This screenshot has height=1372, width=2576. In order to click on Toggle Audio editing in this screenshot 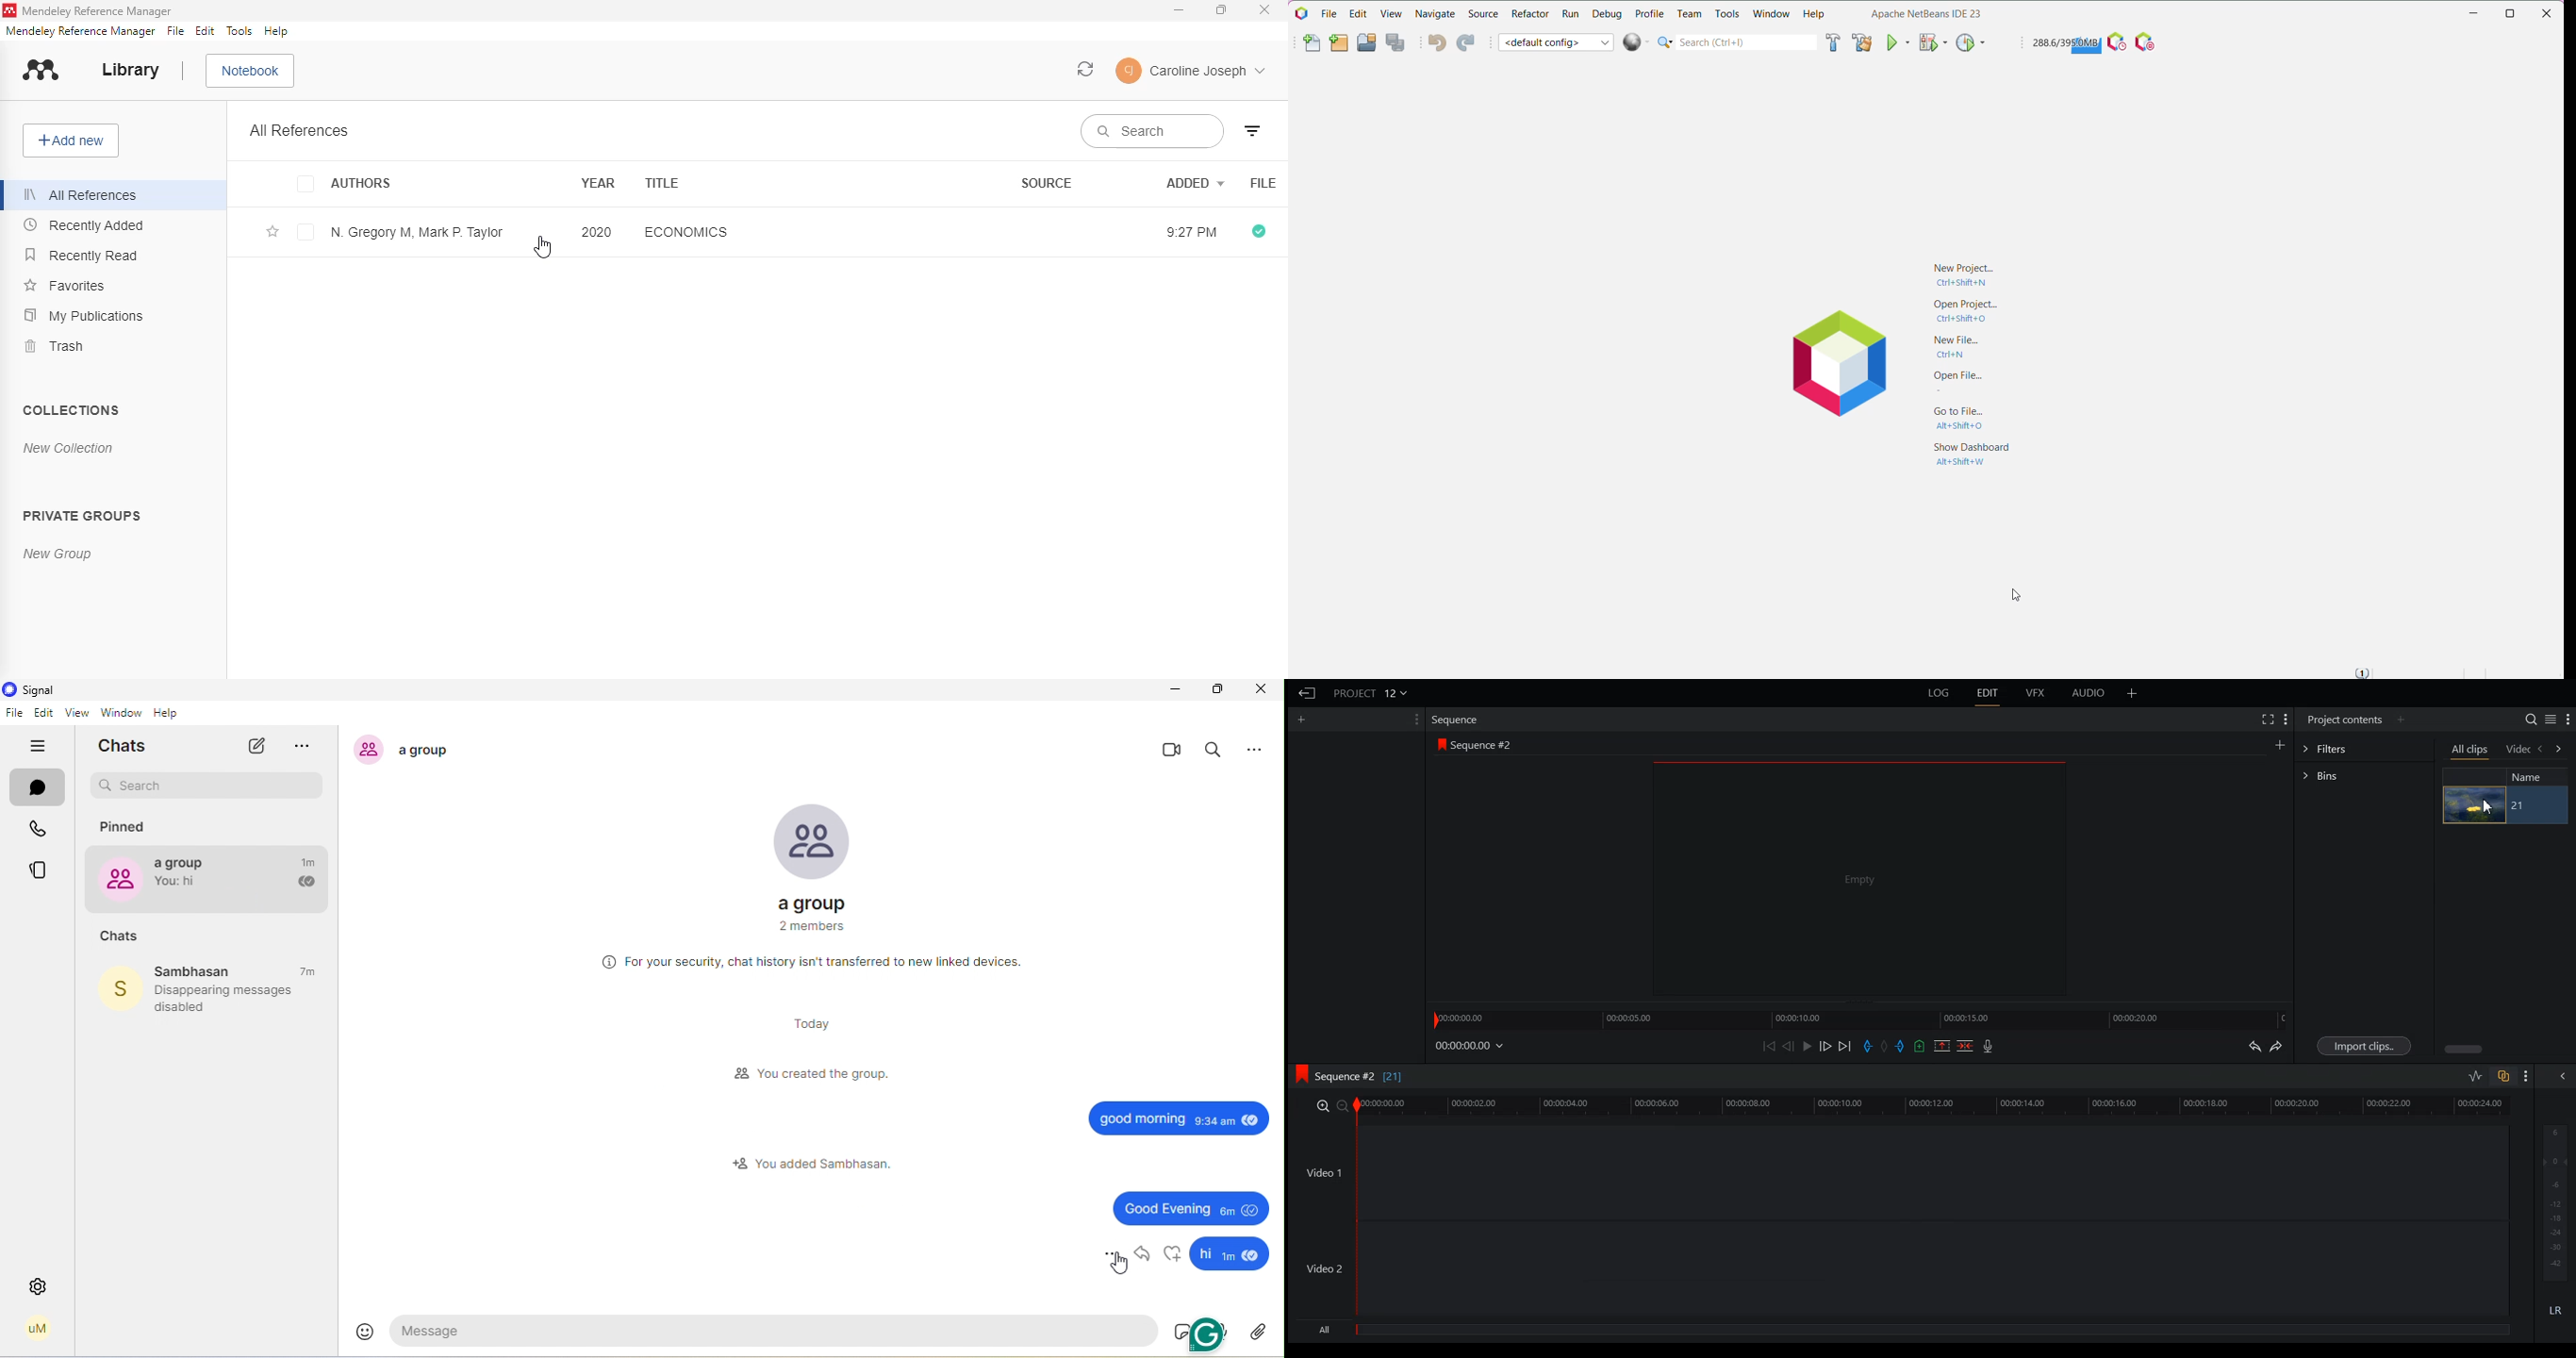, I will do `click(2476, 1076)`.